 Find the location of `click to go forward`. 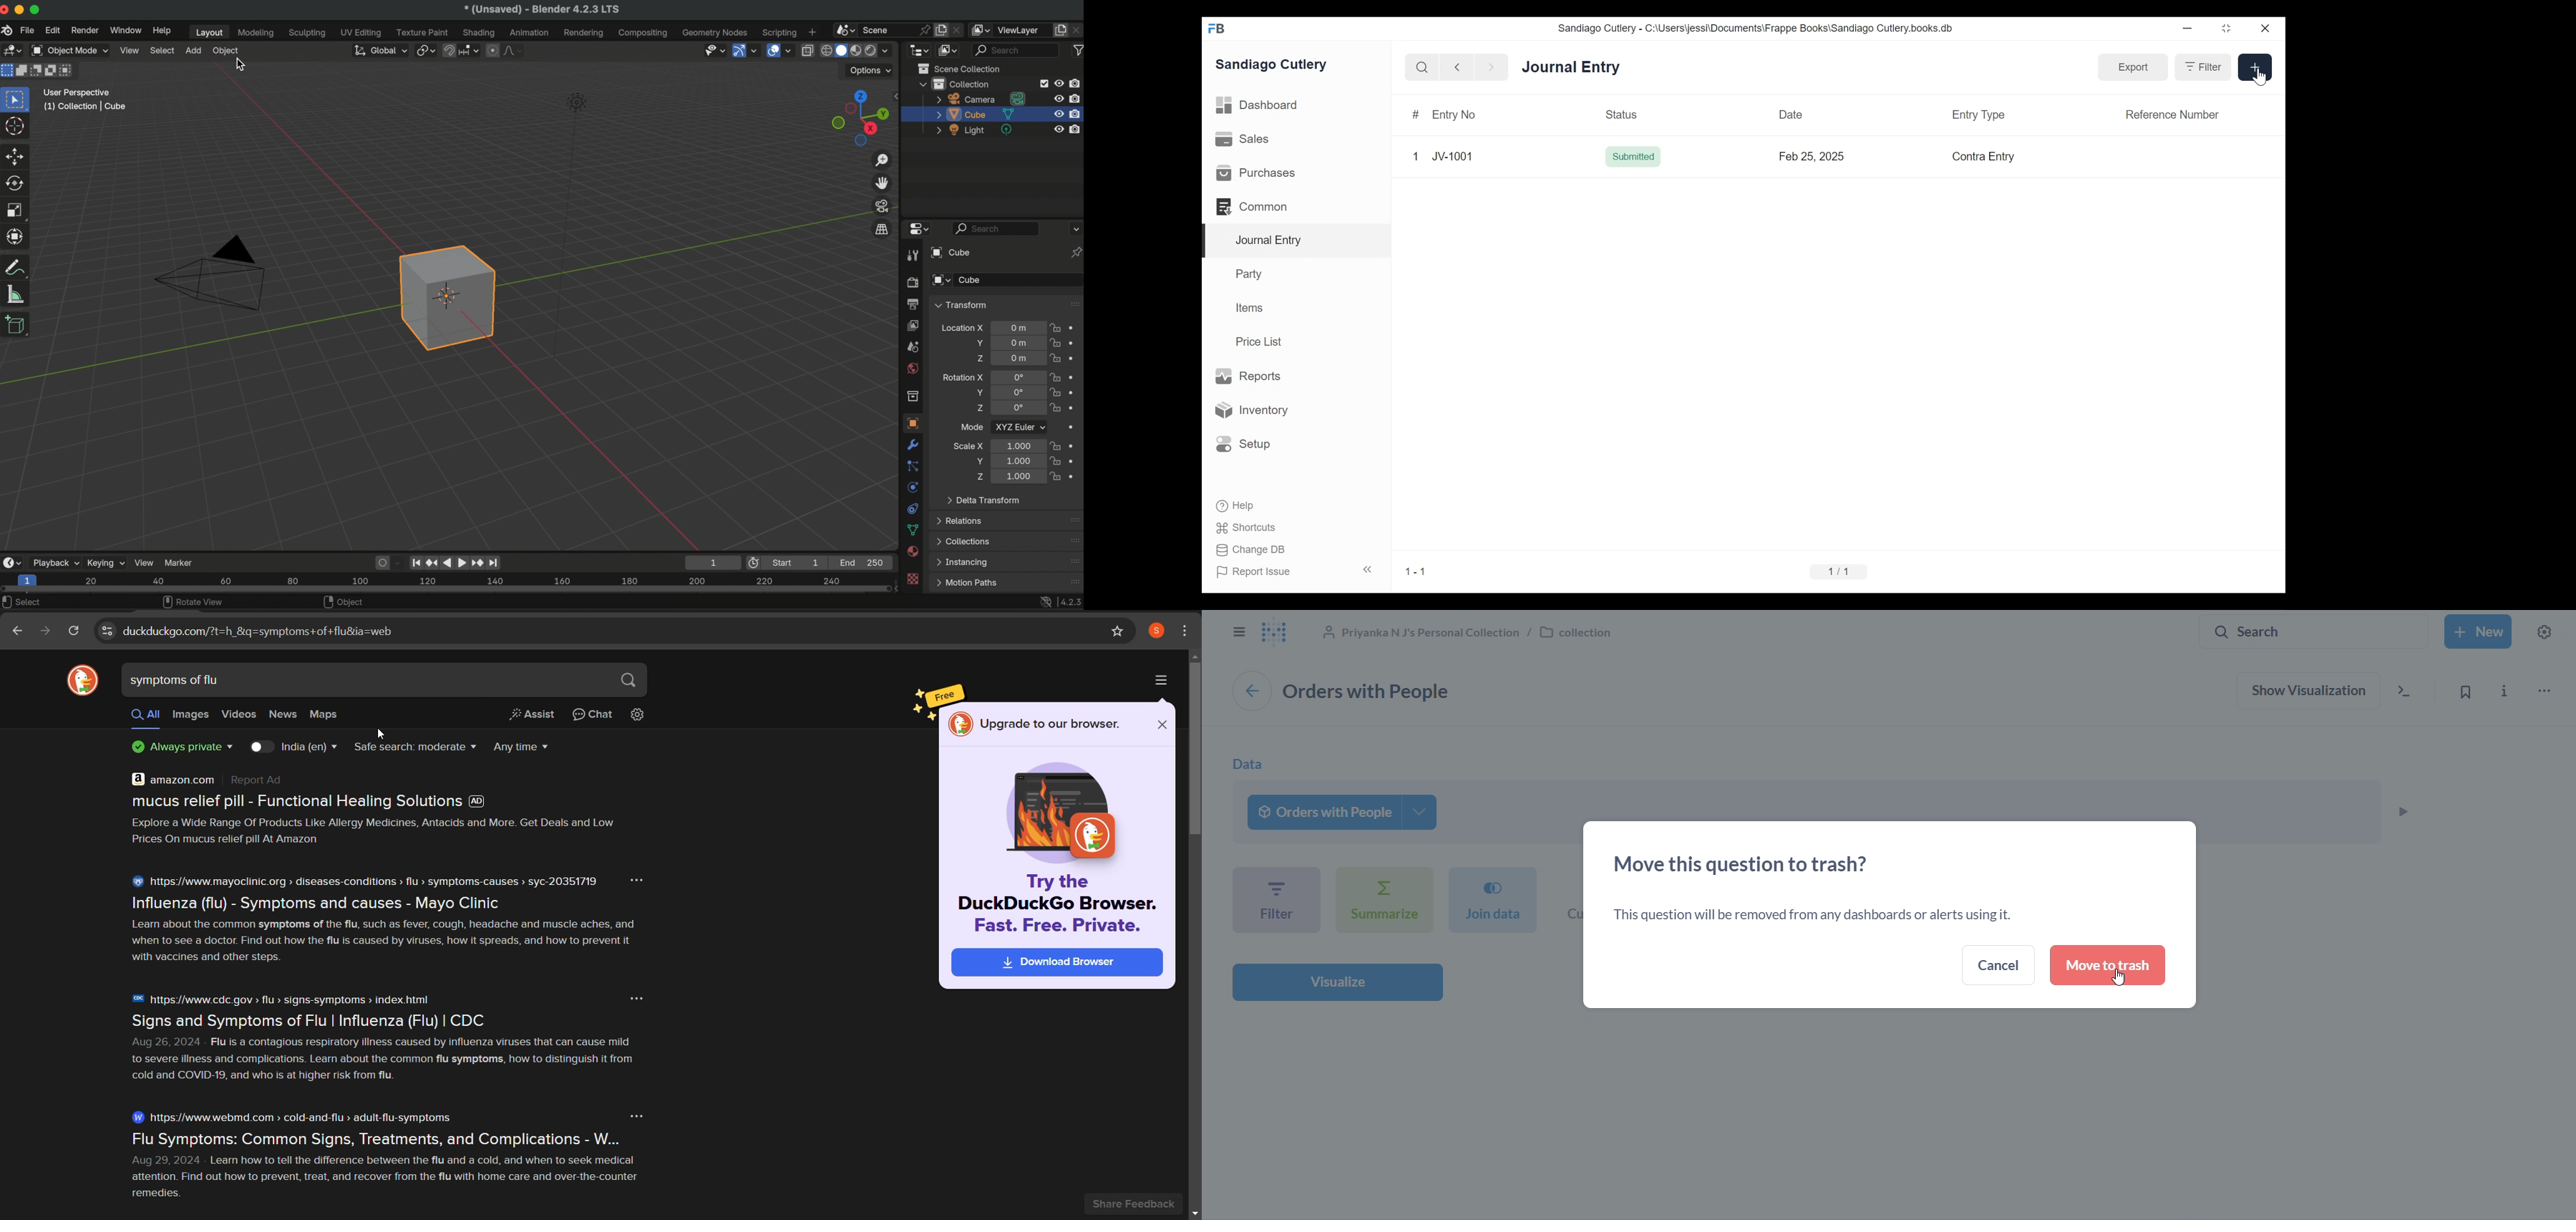

click to go forward is located at coordinates (44, 633).